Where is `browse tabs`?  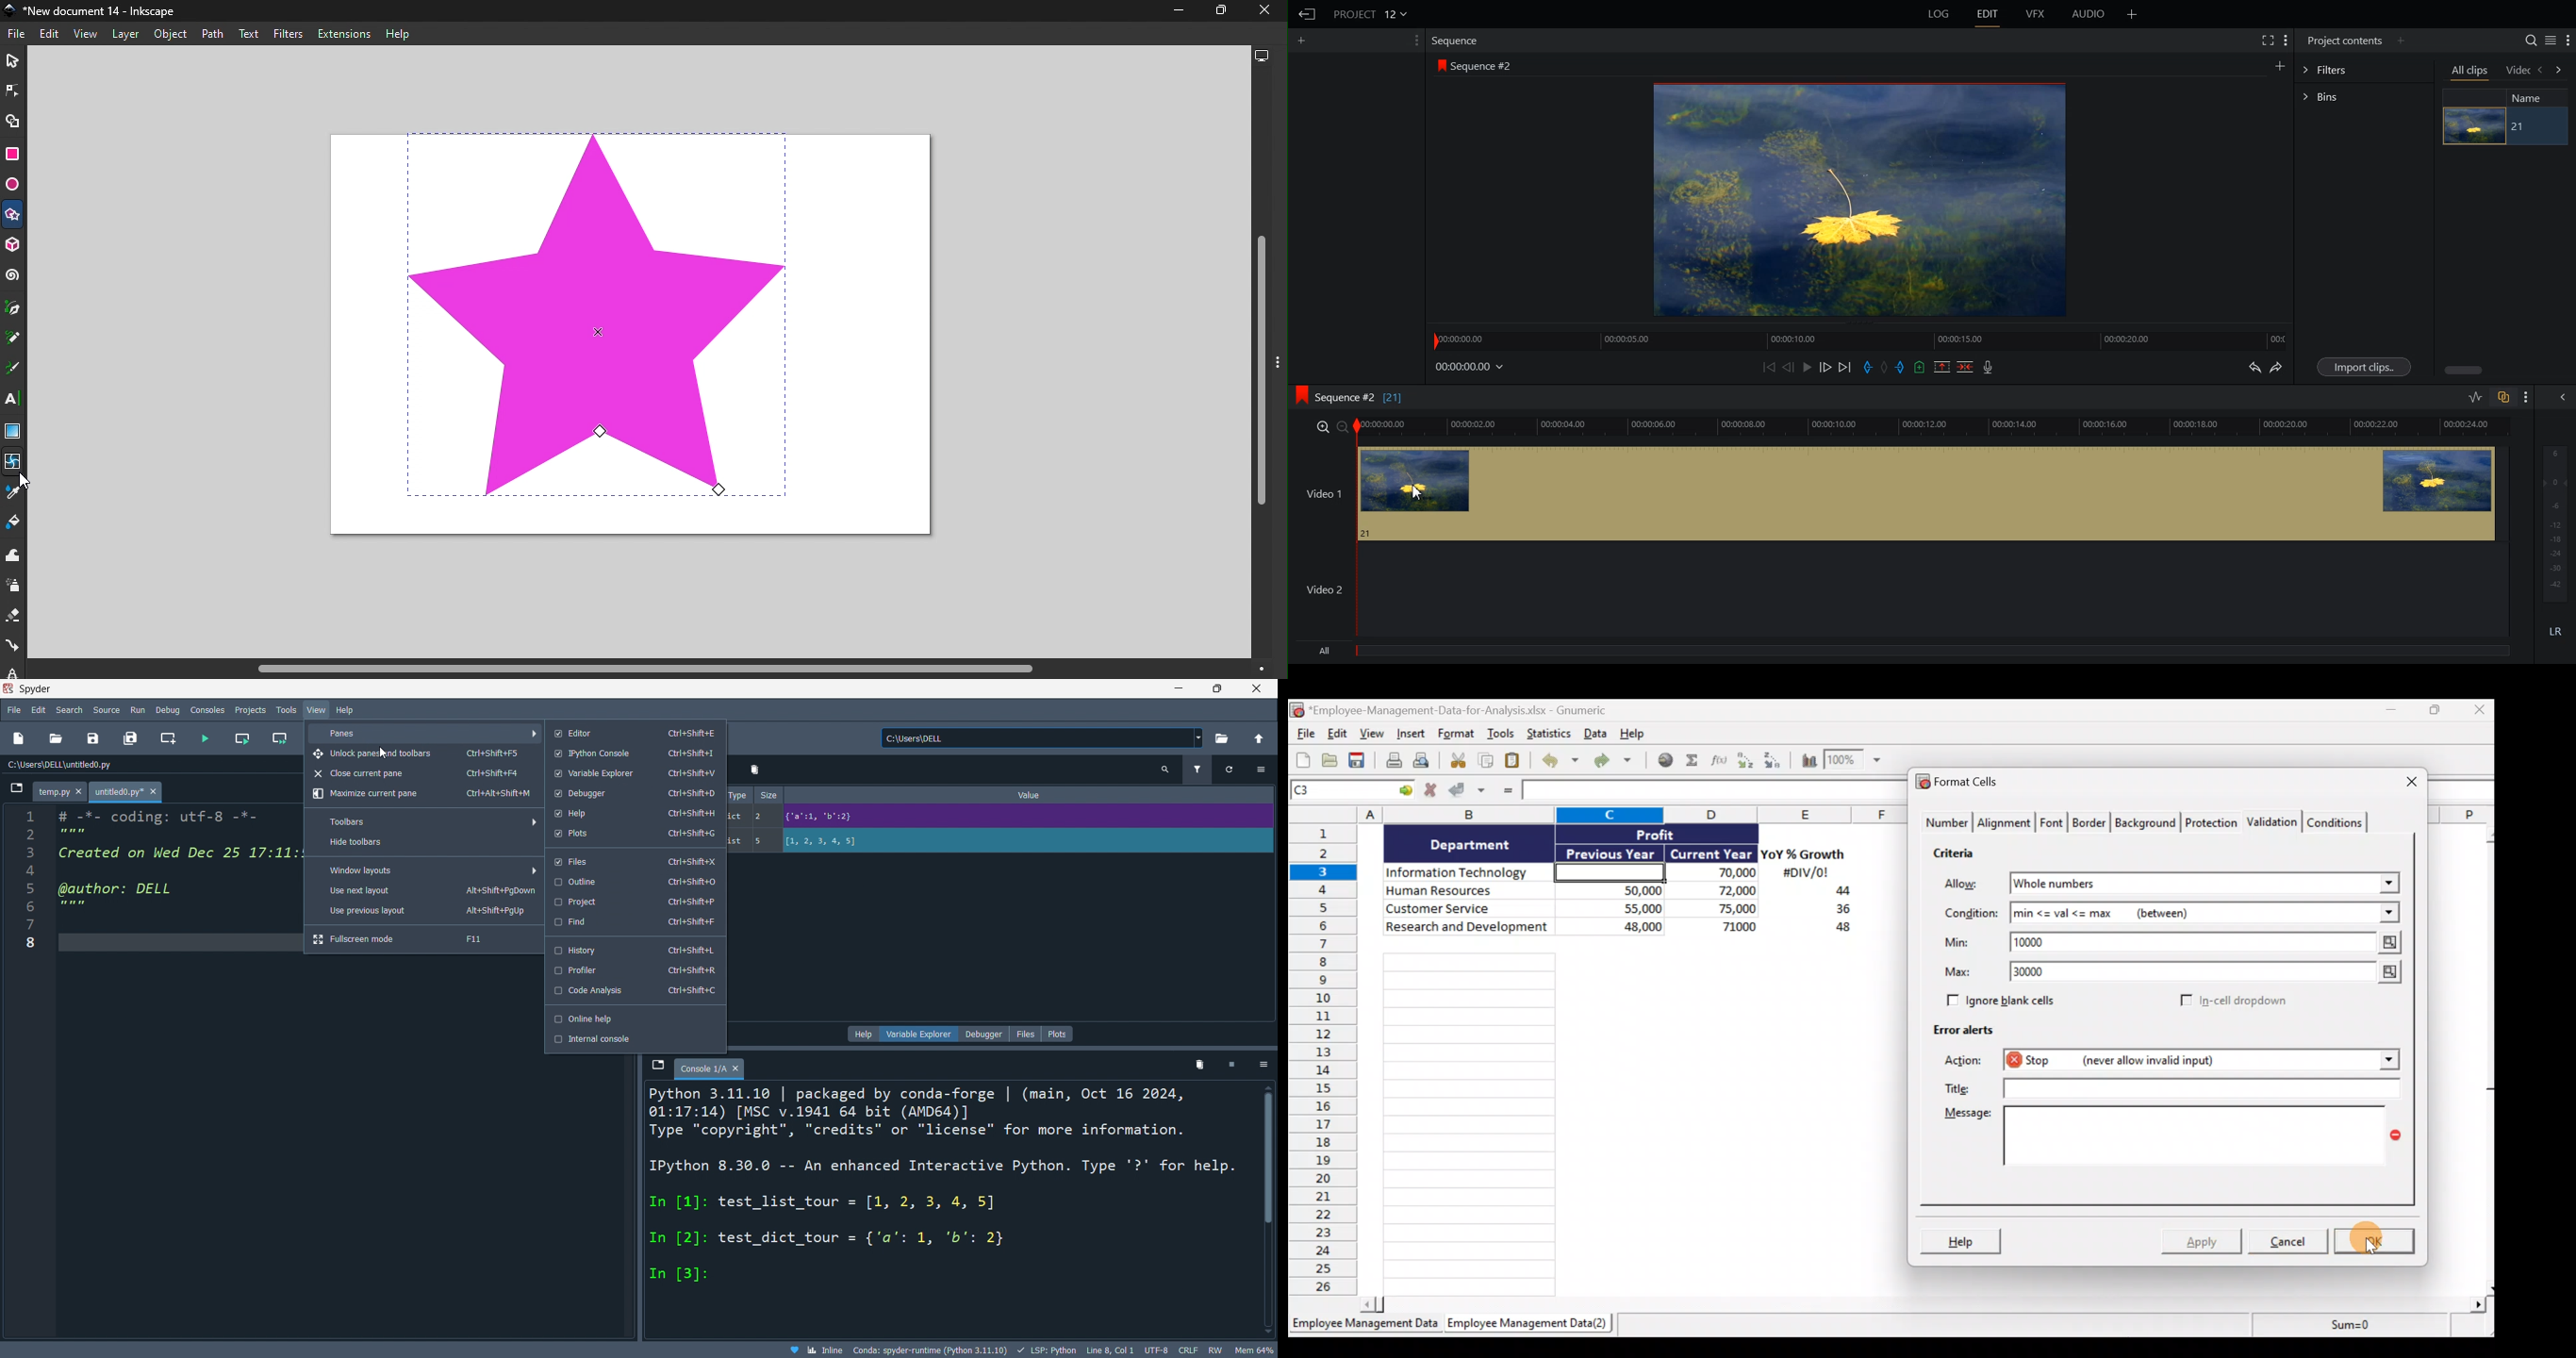
browse tabs is located at coordinates (657, 1066).